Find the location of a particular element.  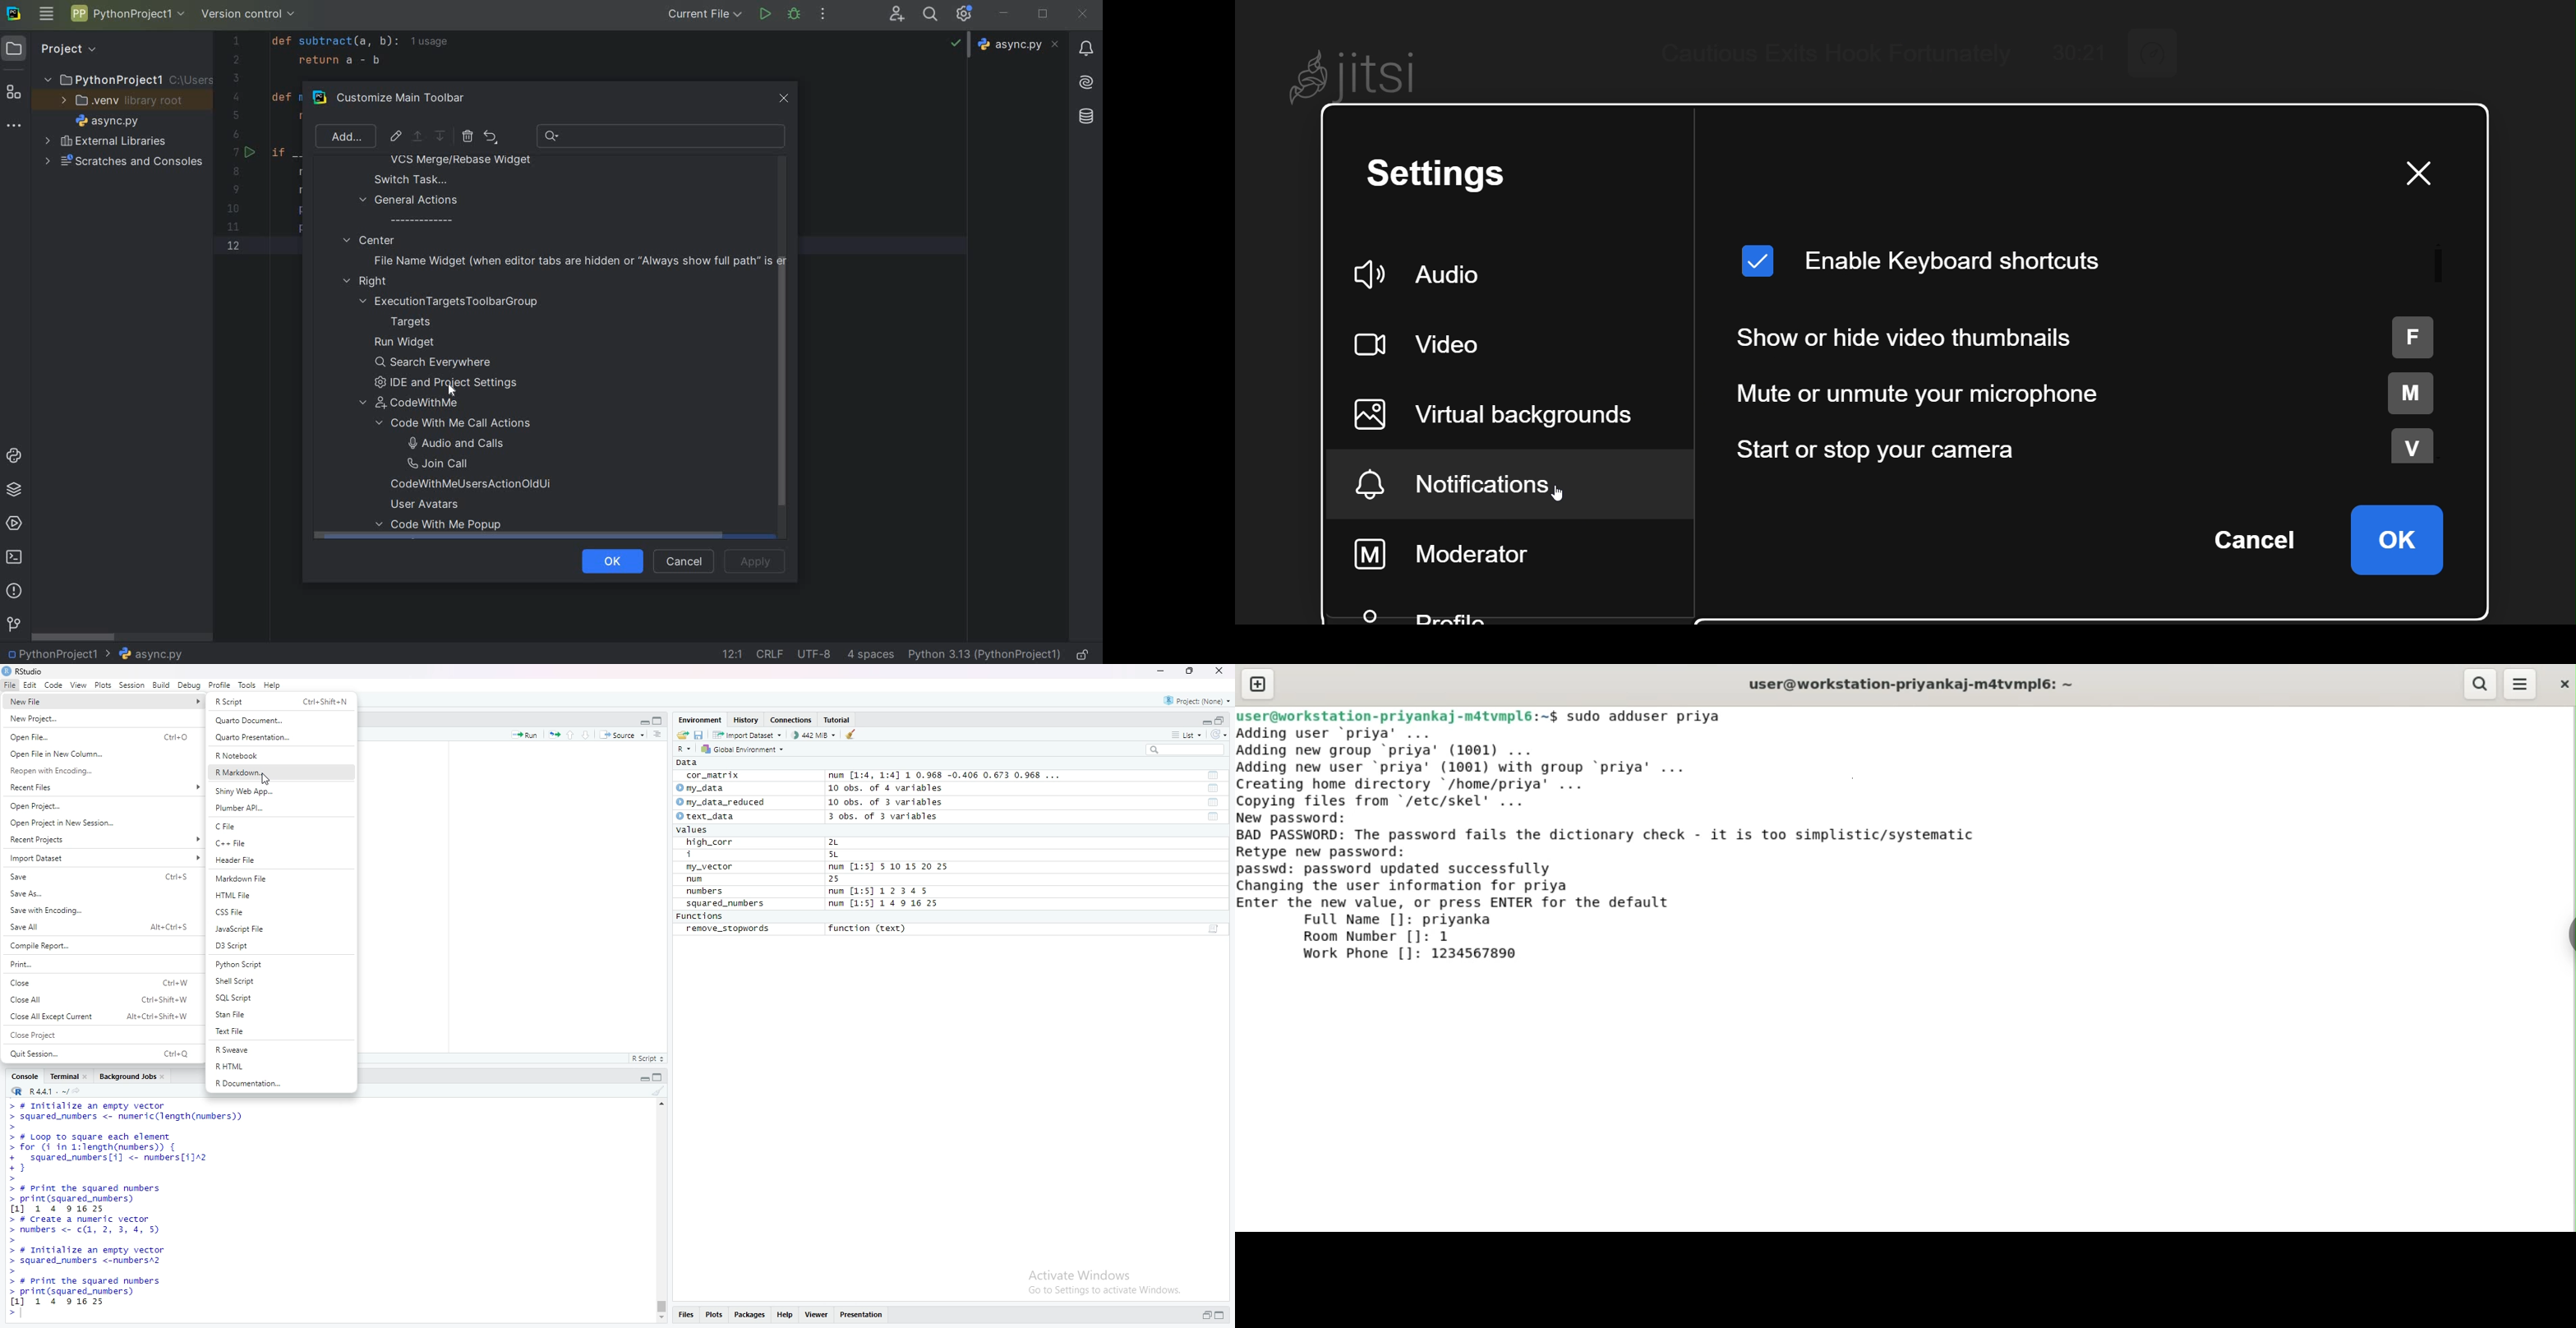

Jitsi is located at coordinates (1366, 70).